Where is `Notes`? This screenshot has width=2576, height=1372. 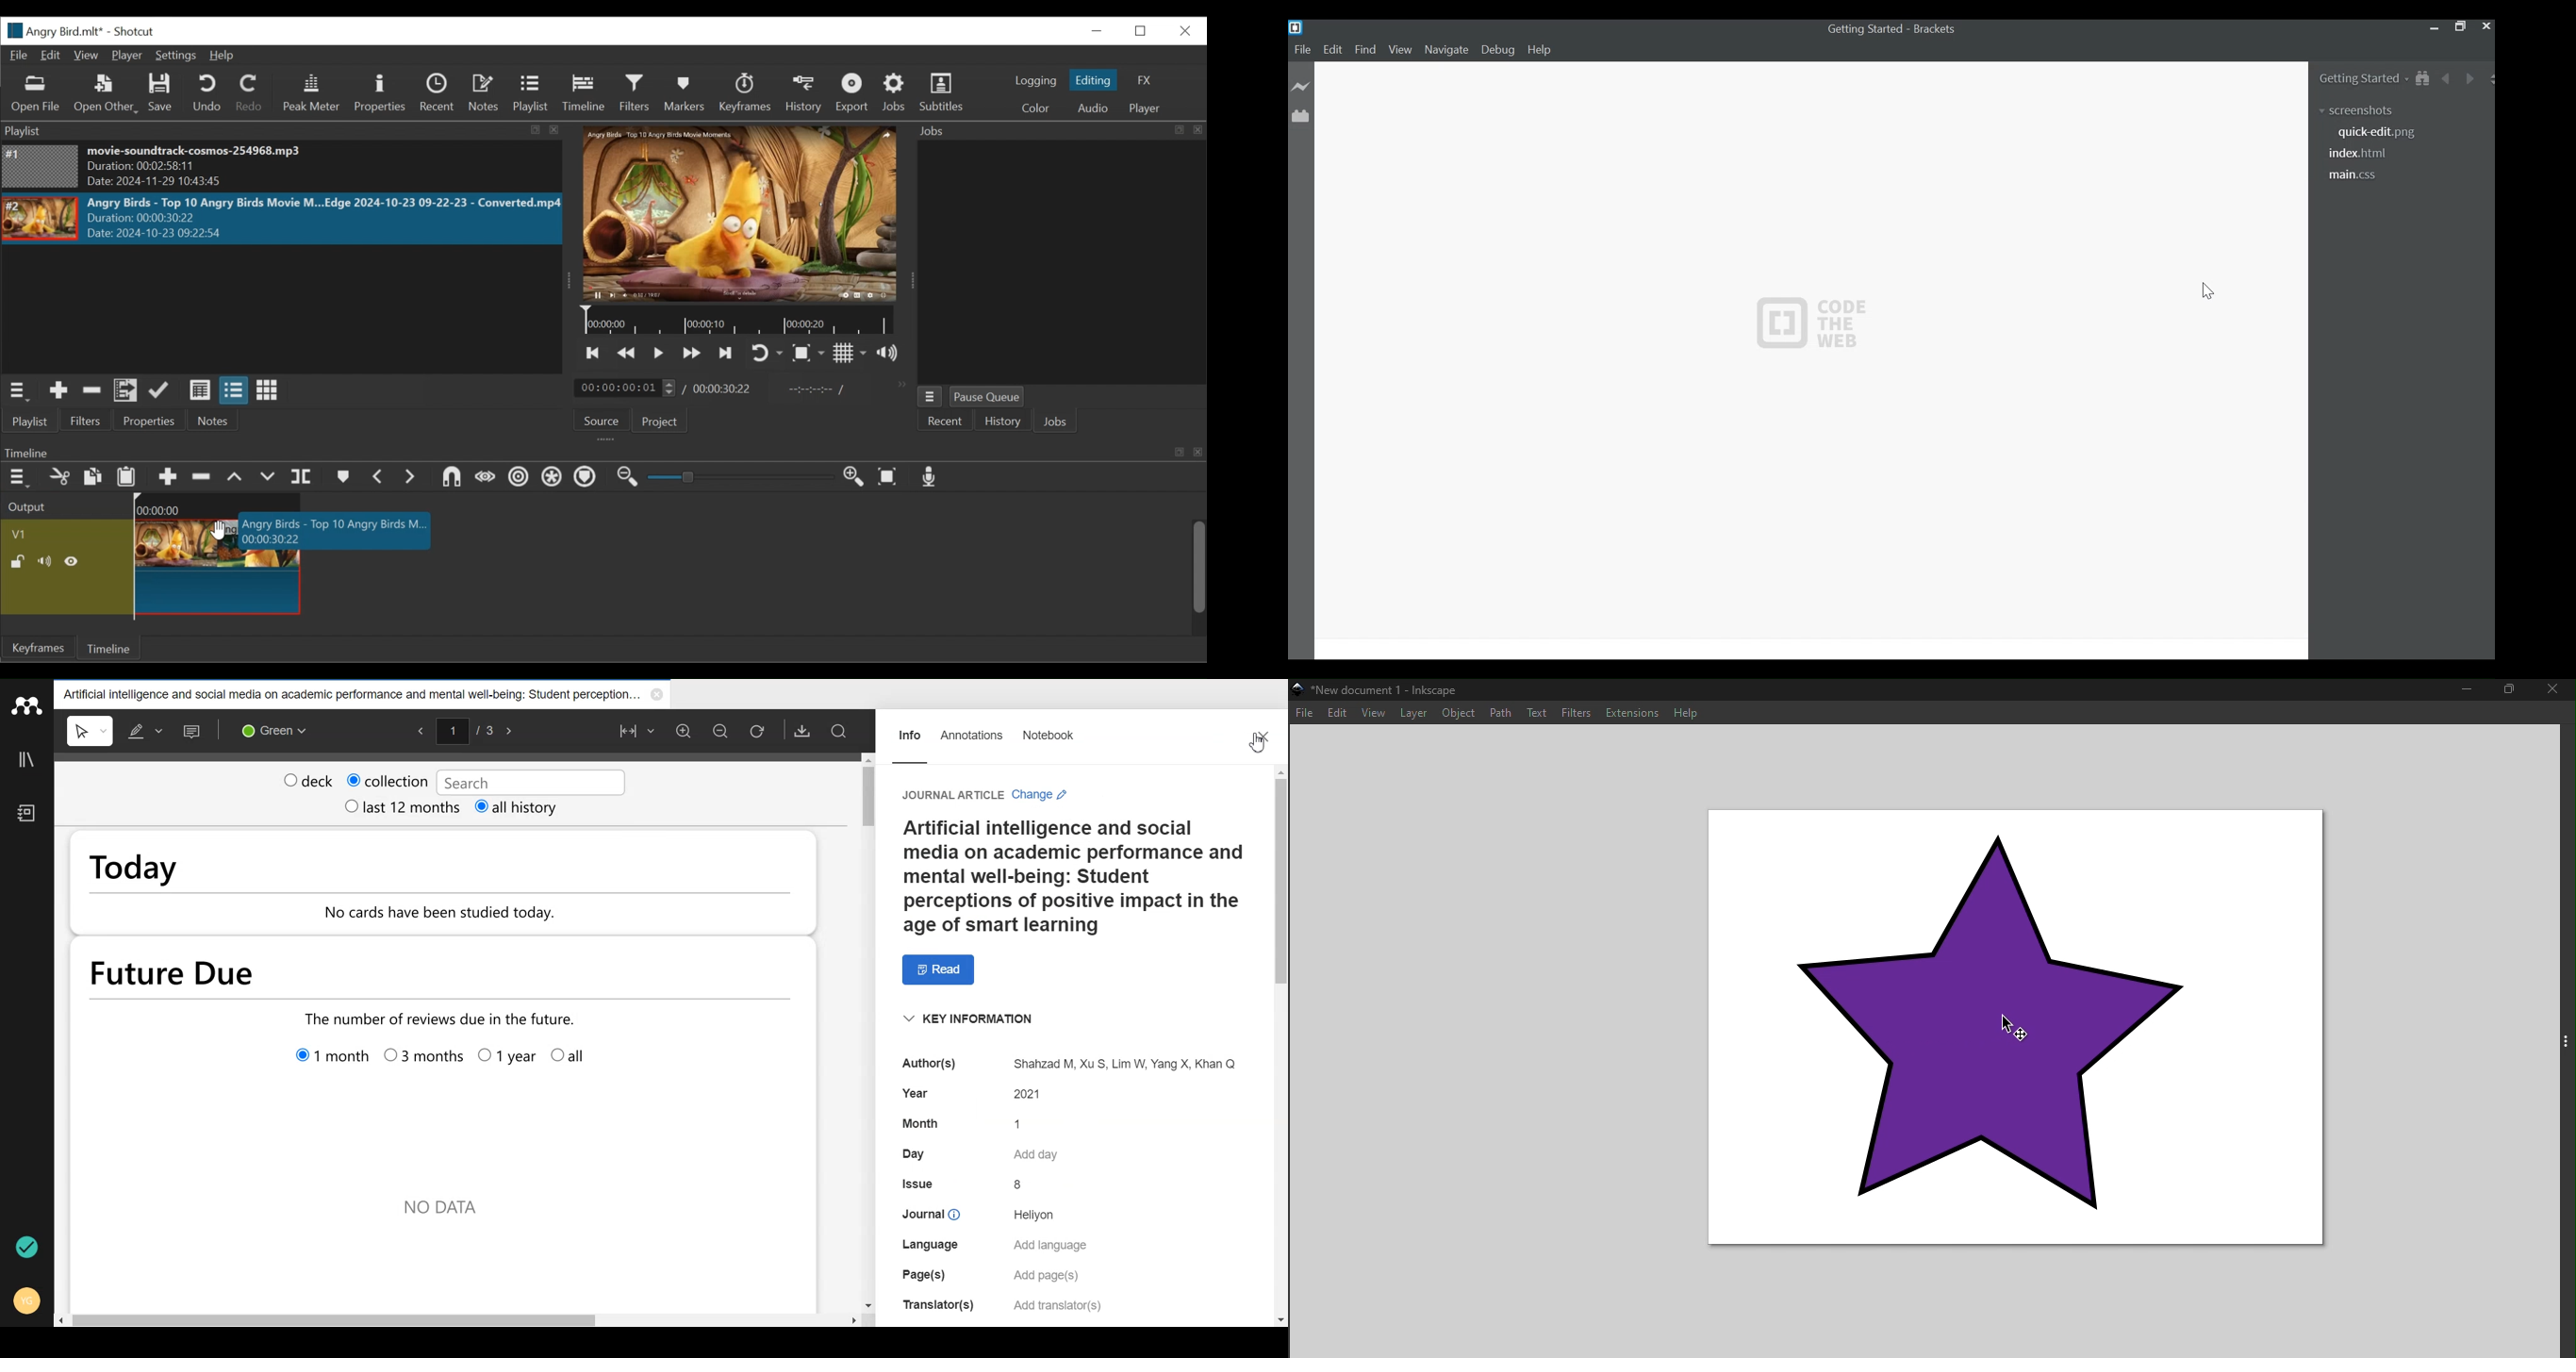 Notes is located at coordinates (212, 421).